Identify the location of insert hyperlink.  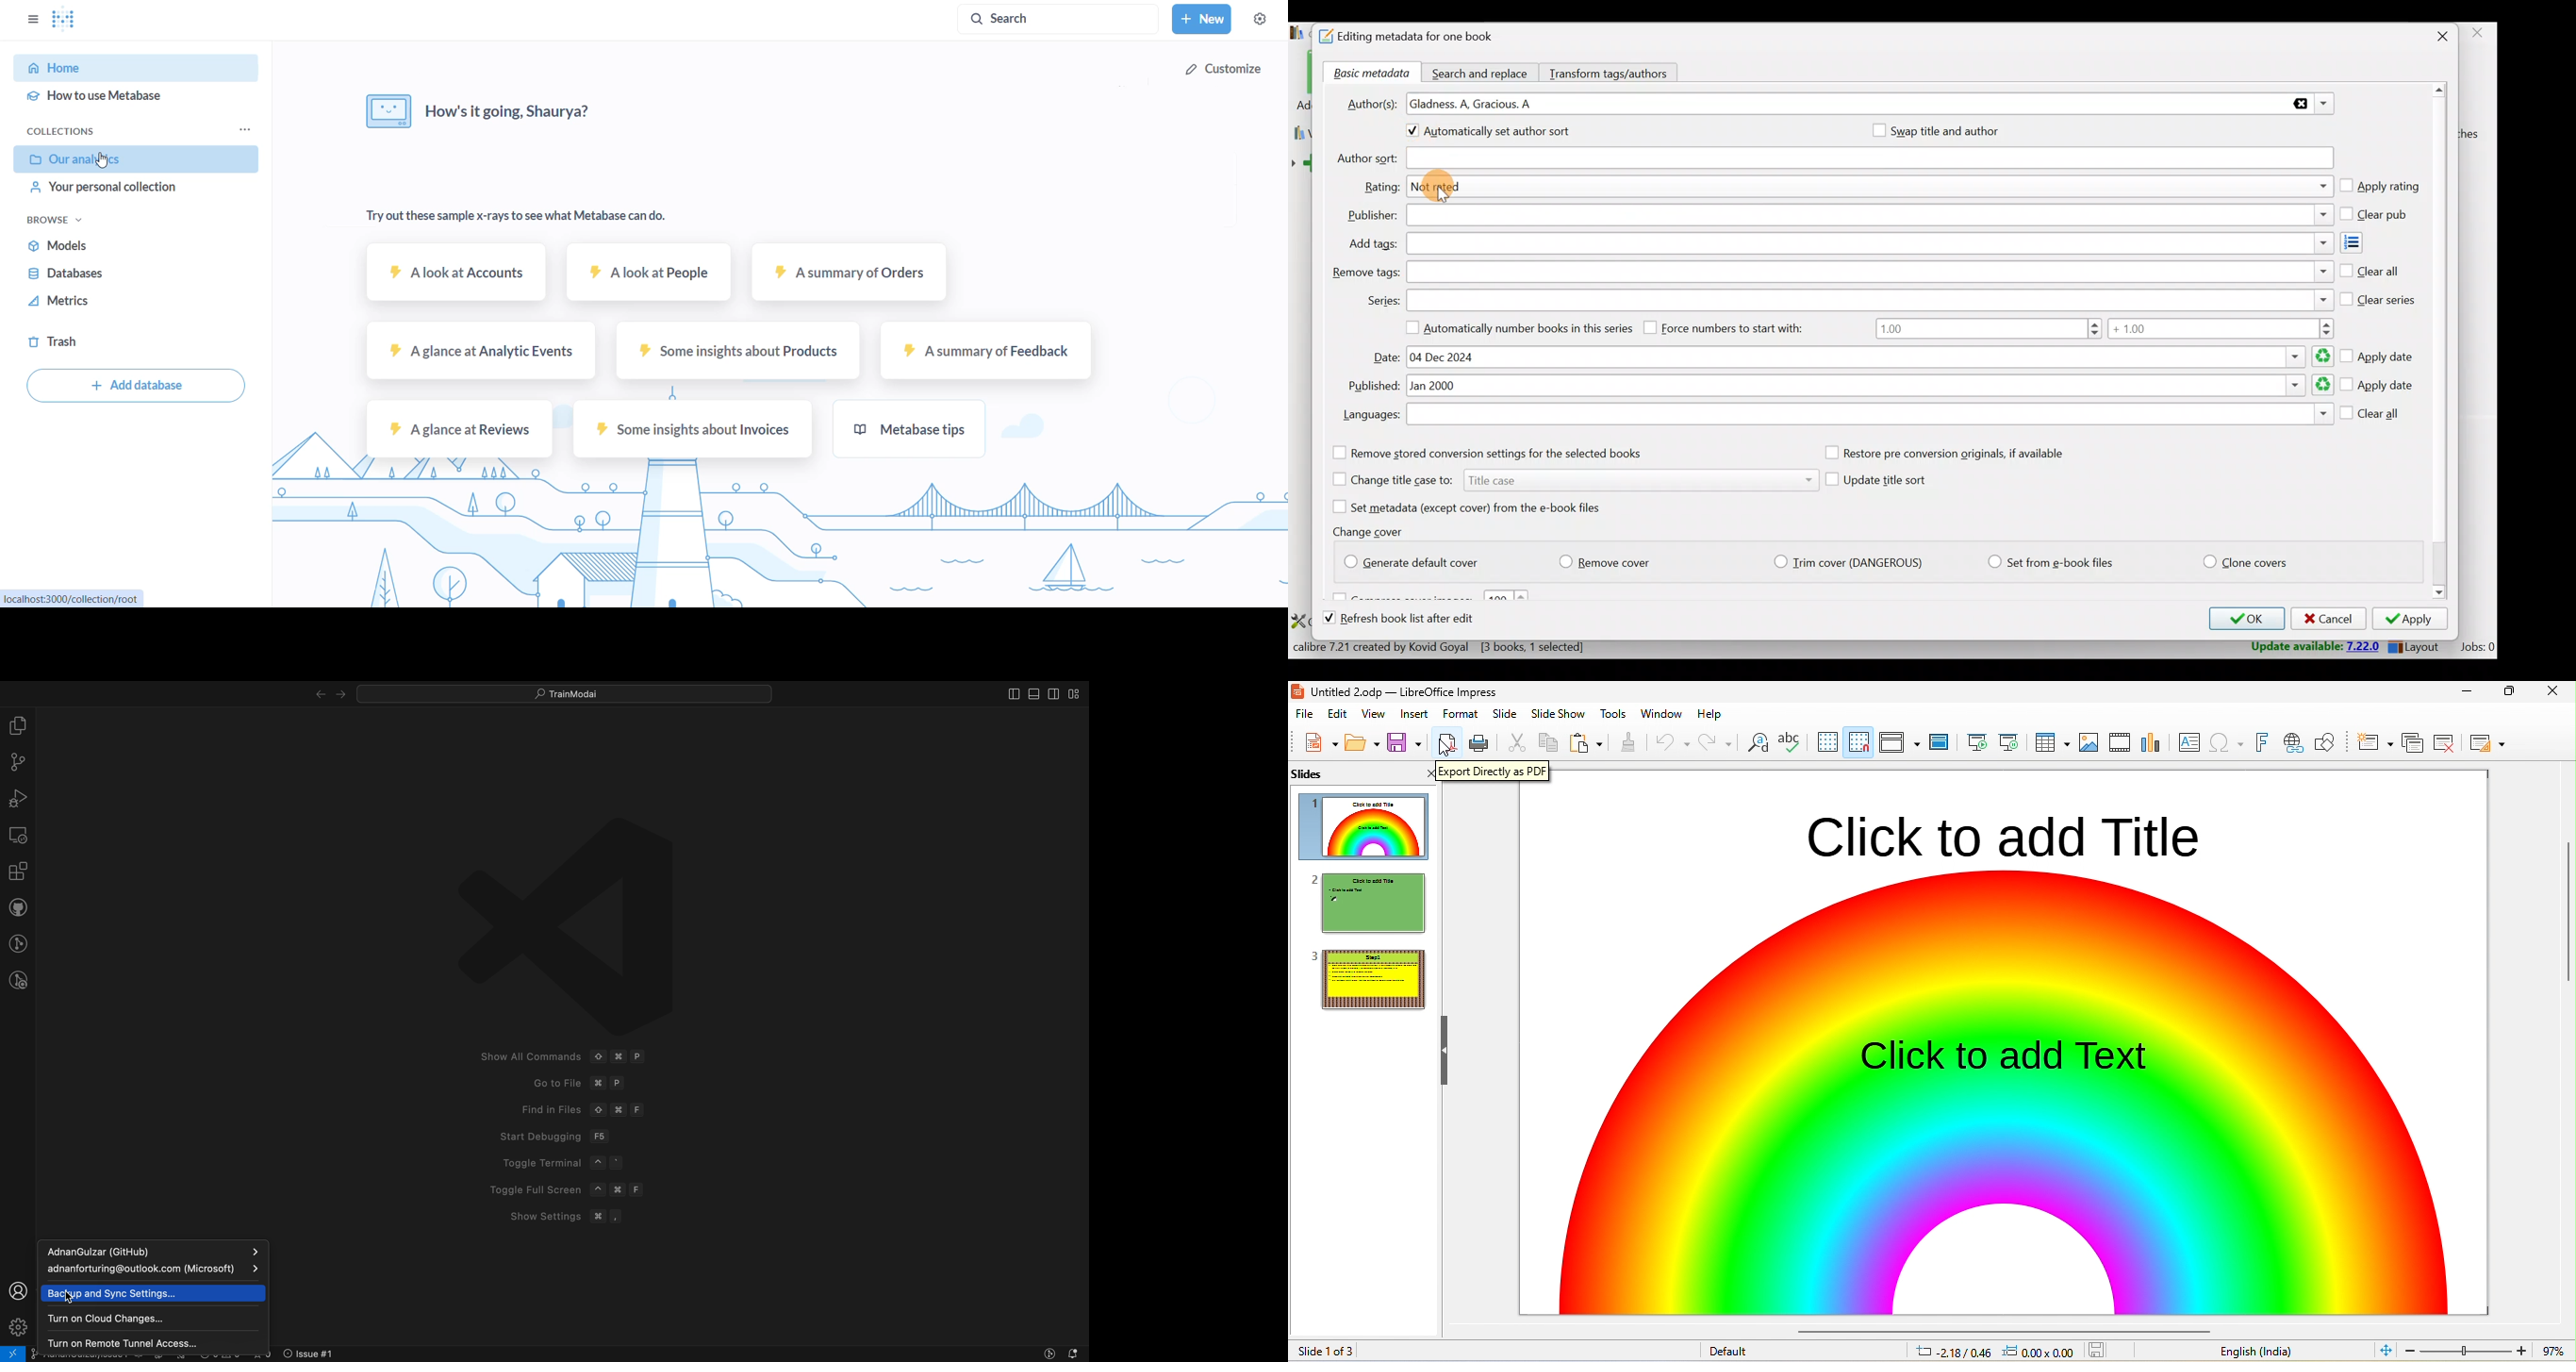
(2227, 740).